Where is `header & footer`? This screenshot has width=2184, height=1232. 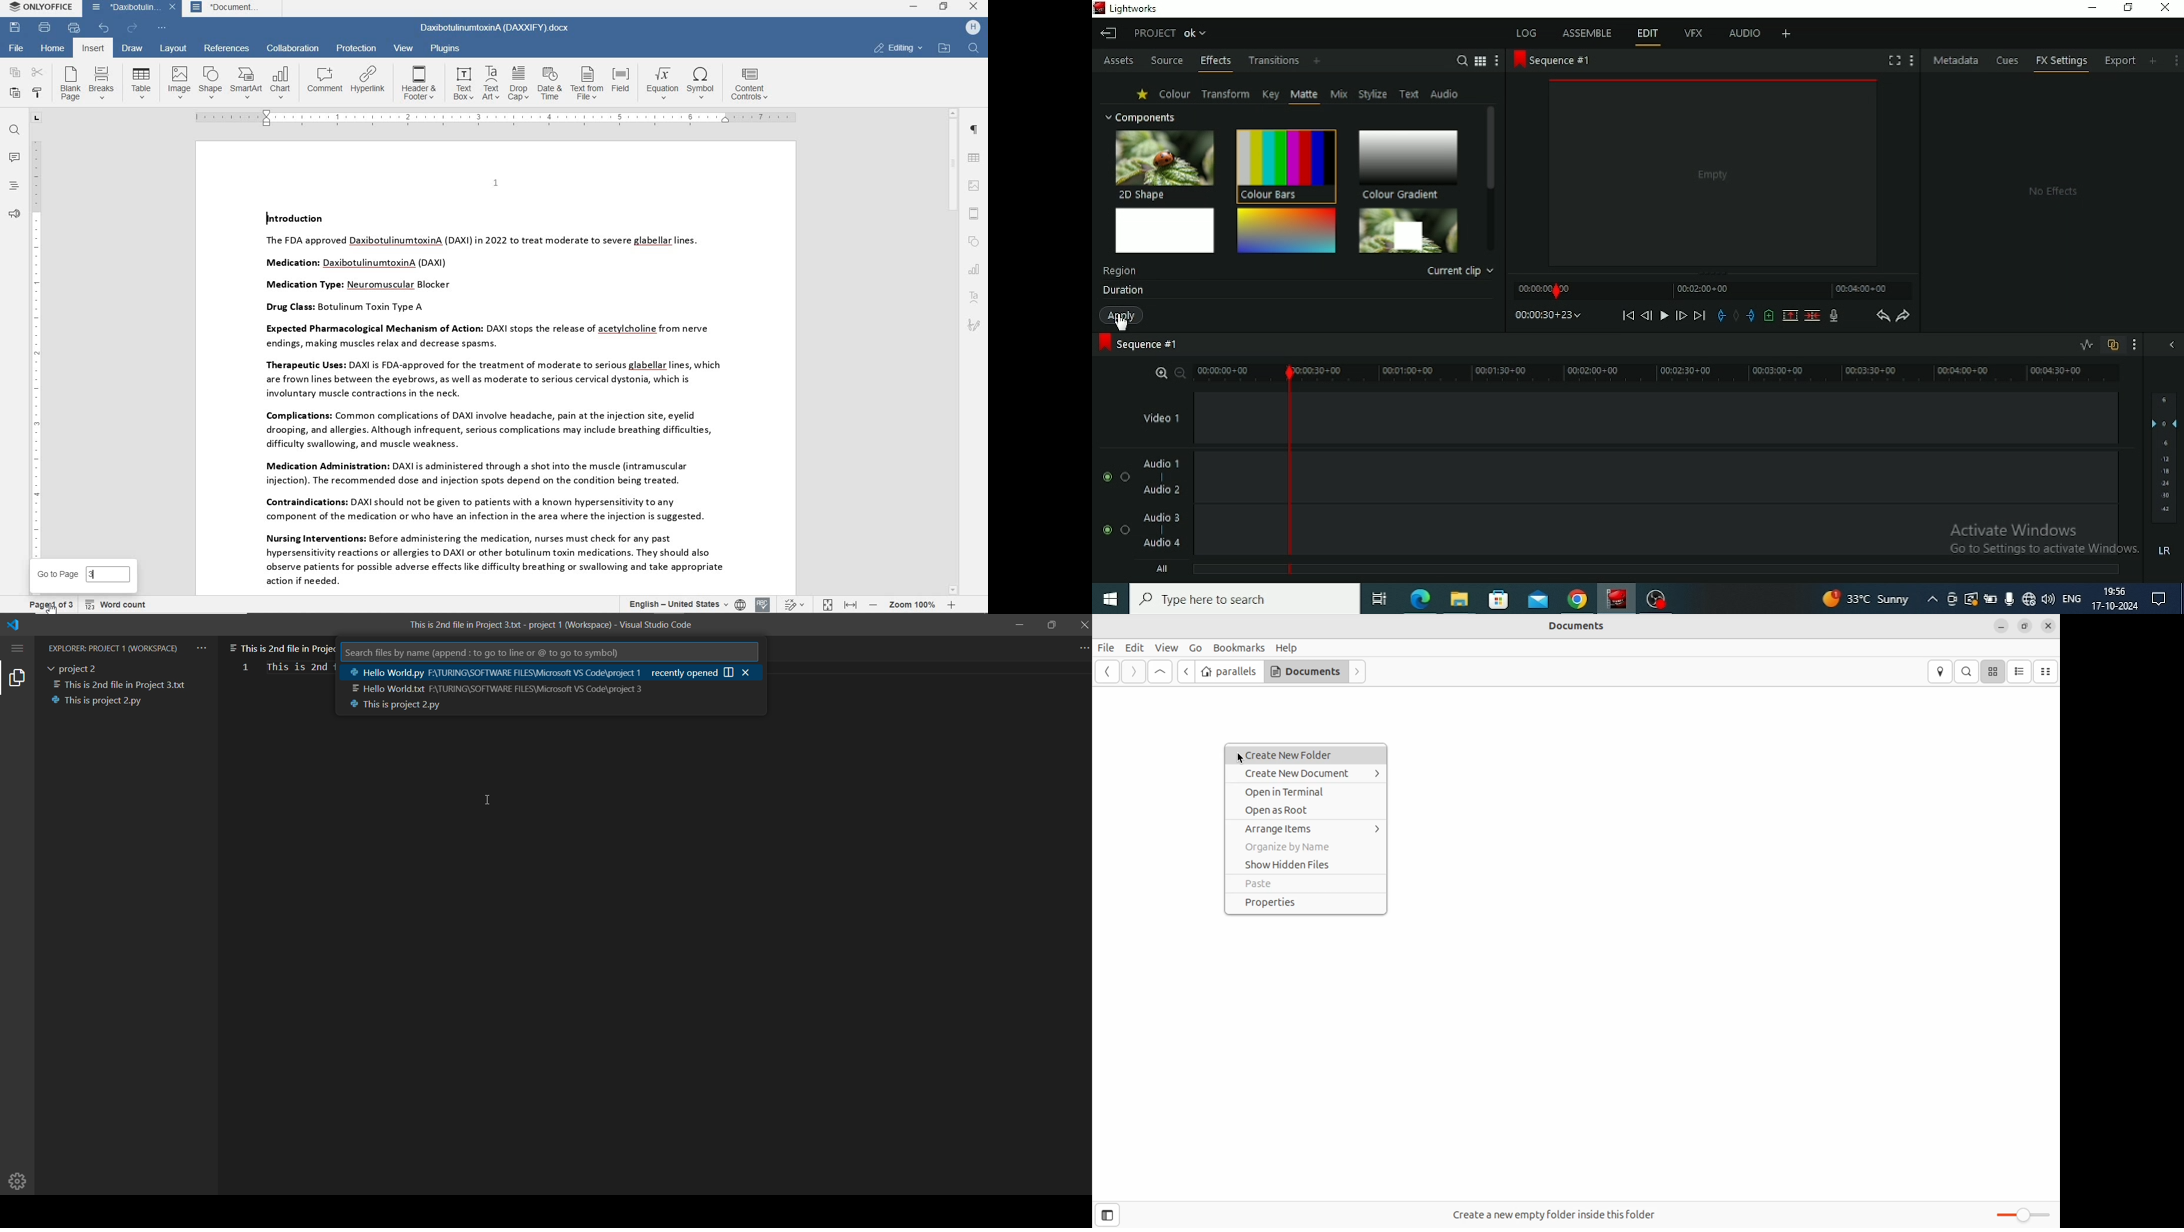
header & footer is located at coordinates (973, 214).